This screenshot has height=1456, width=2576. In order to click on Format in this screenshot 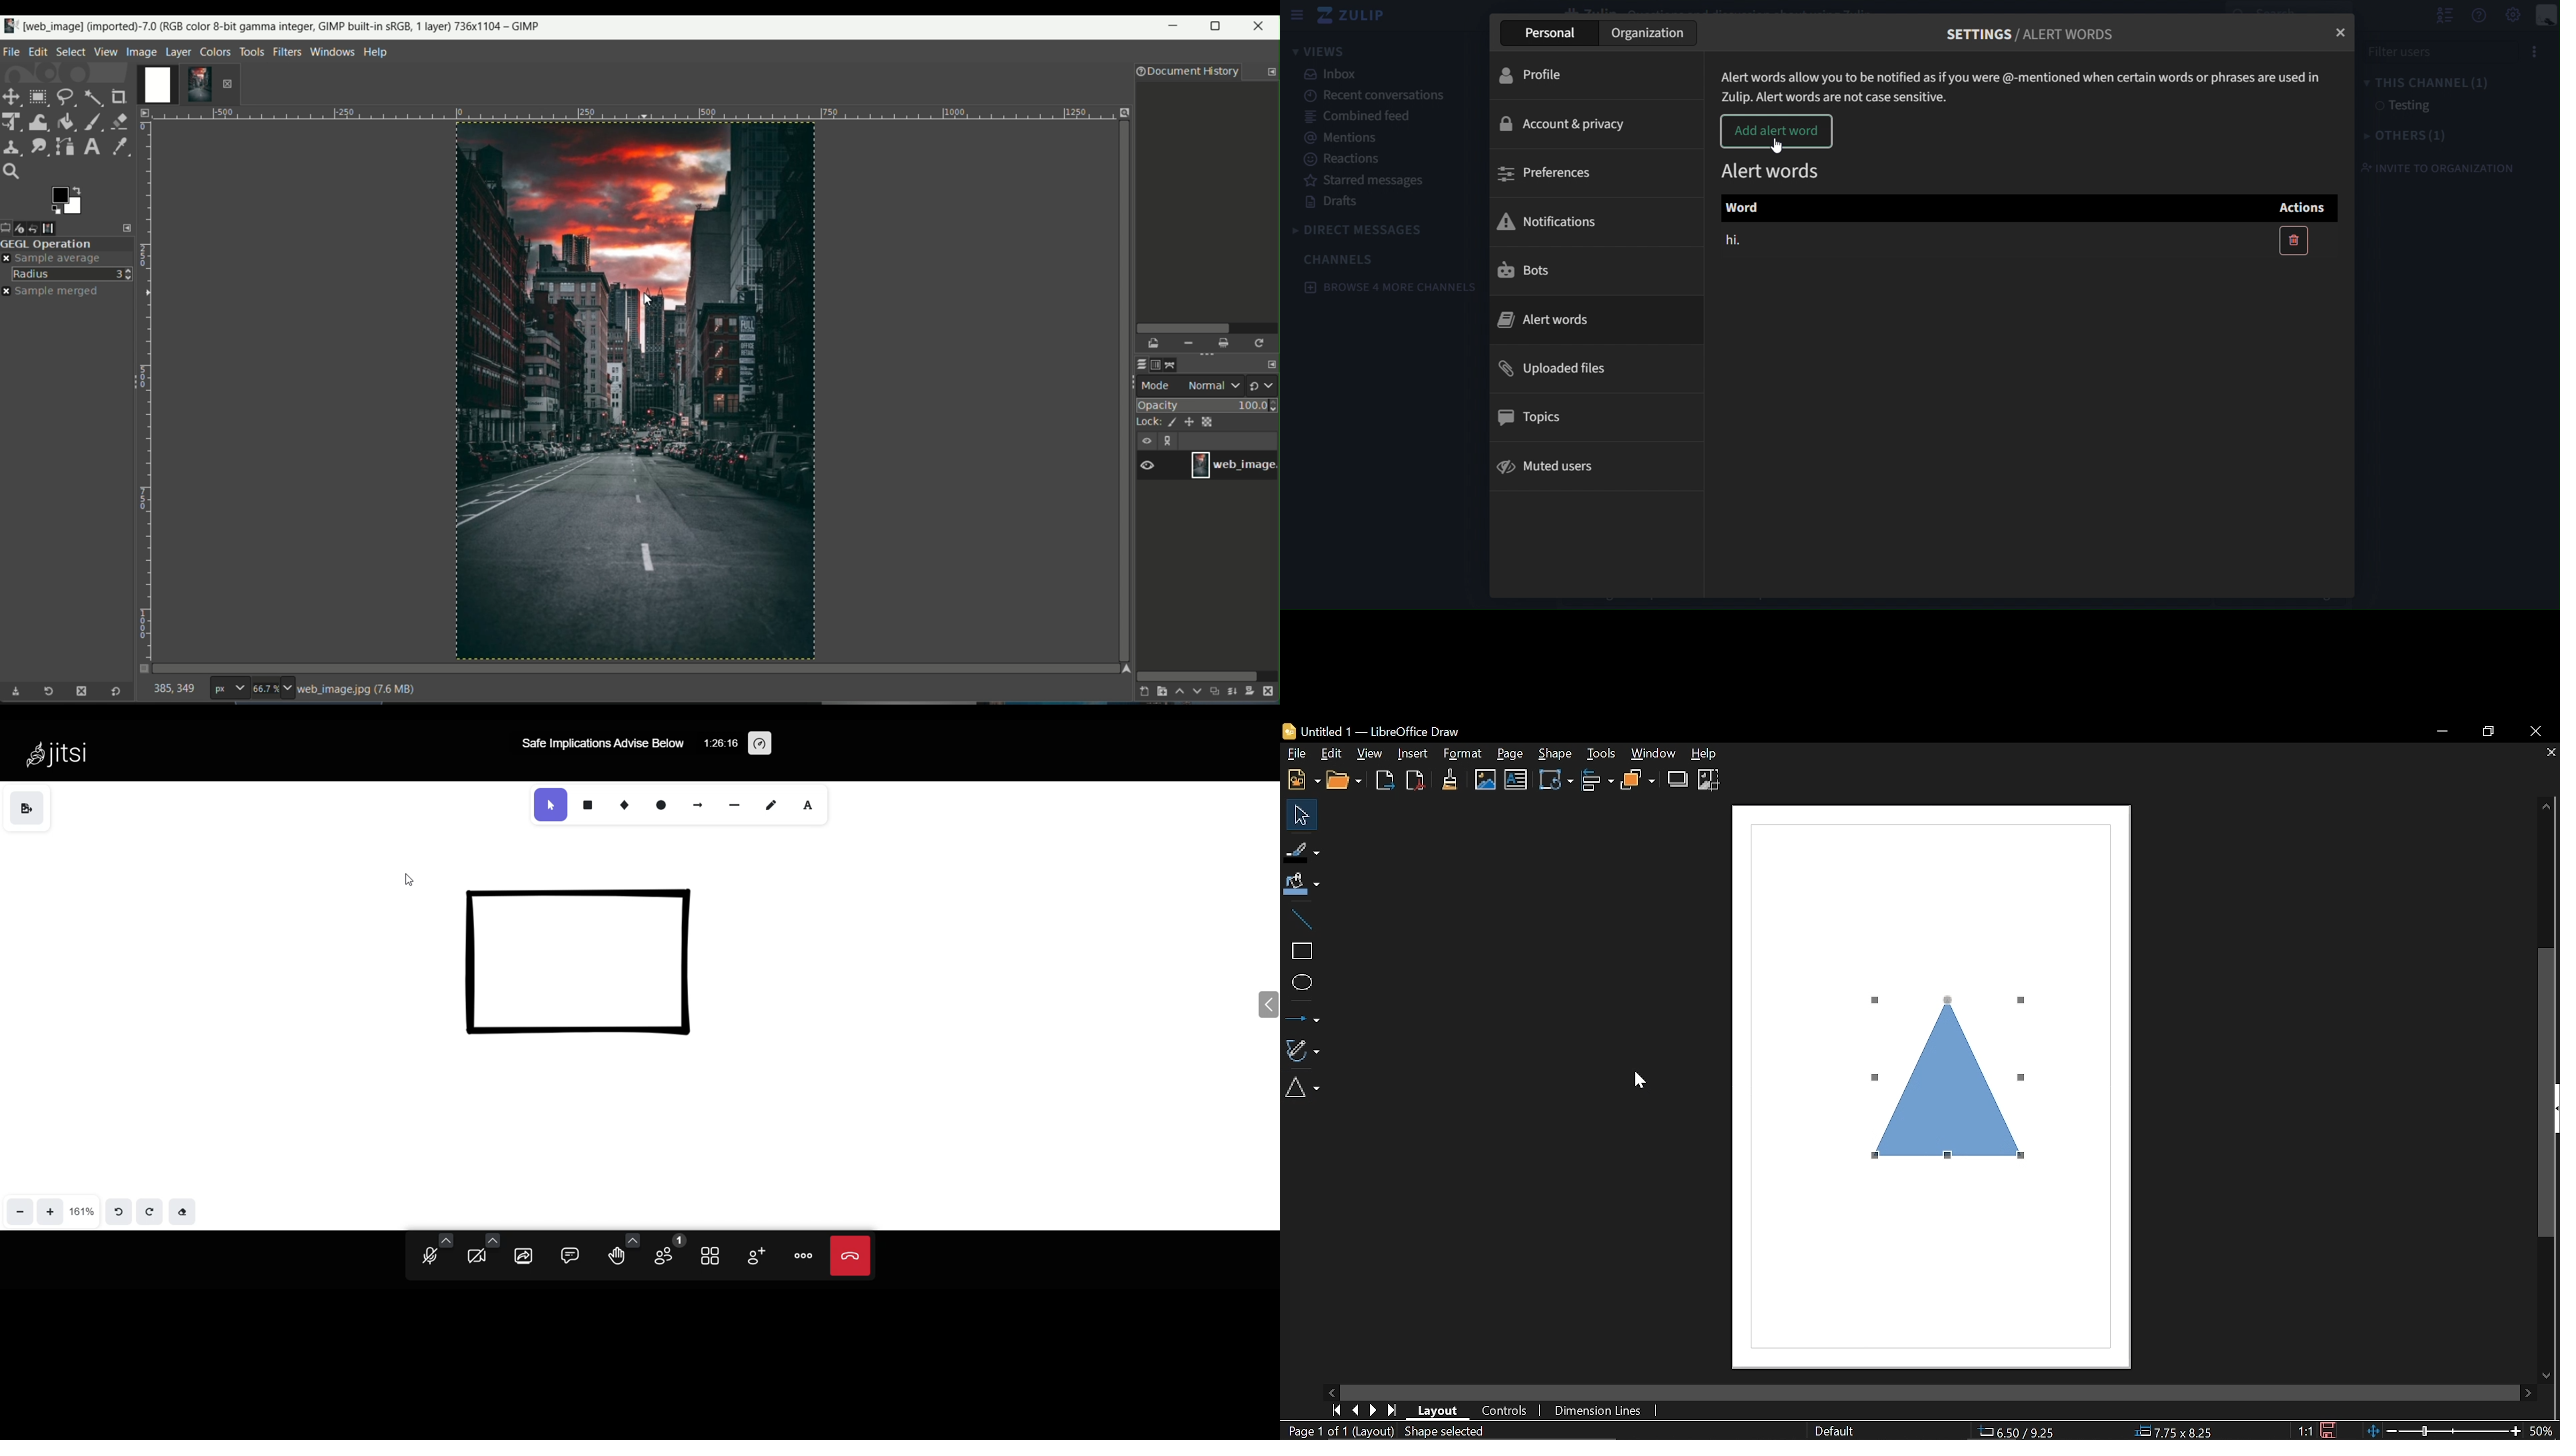, I will do `click(1462, 754)`.